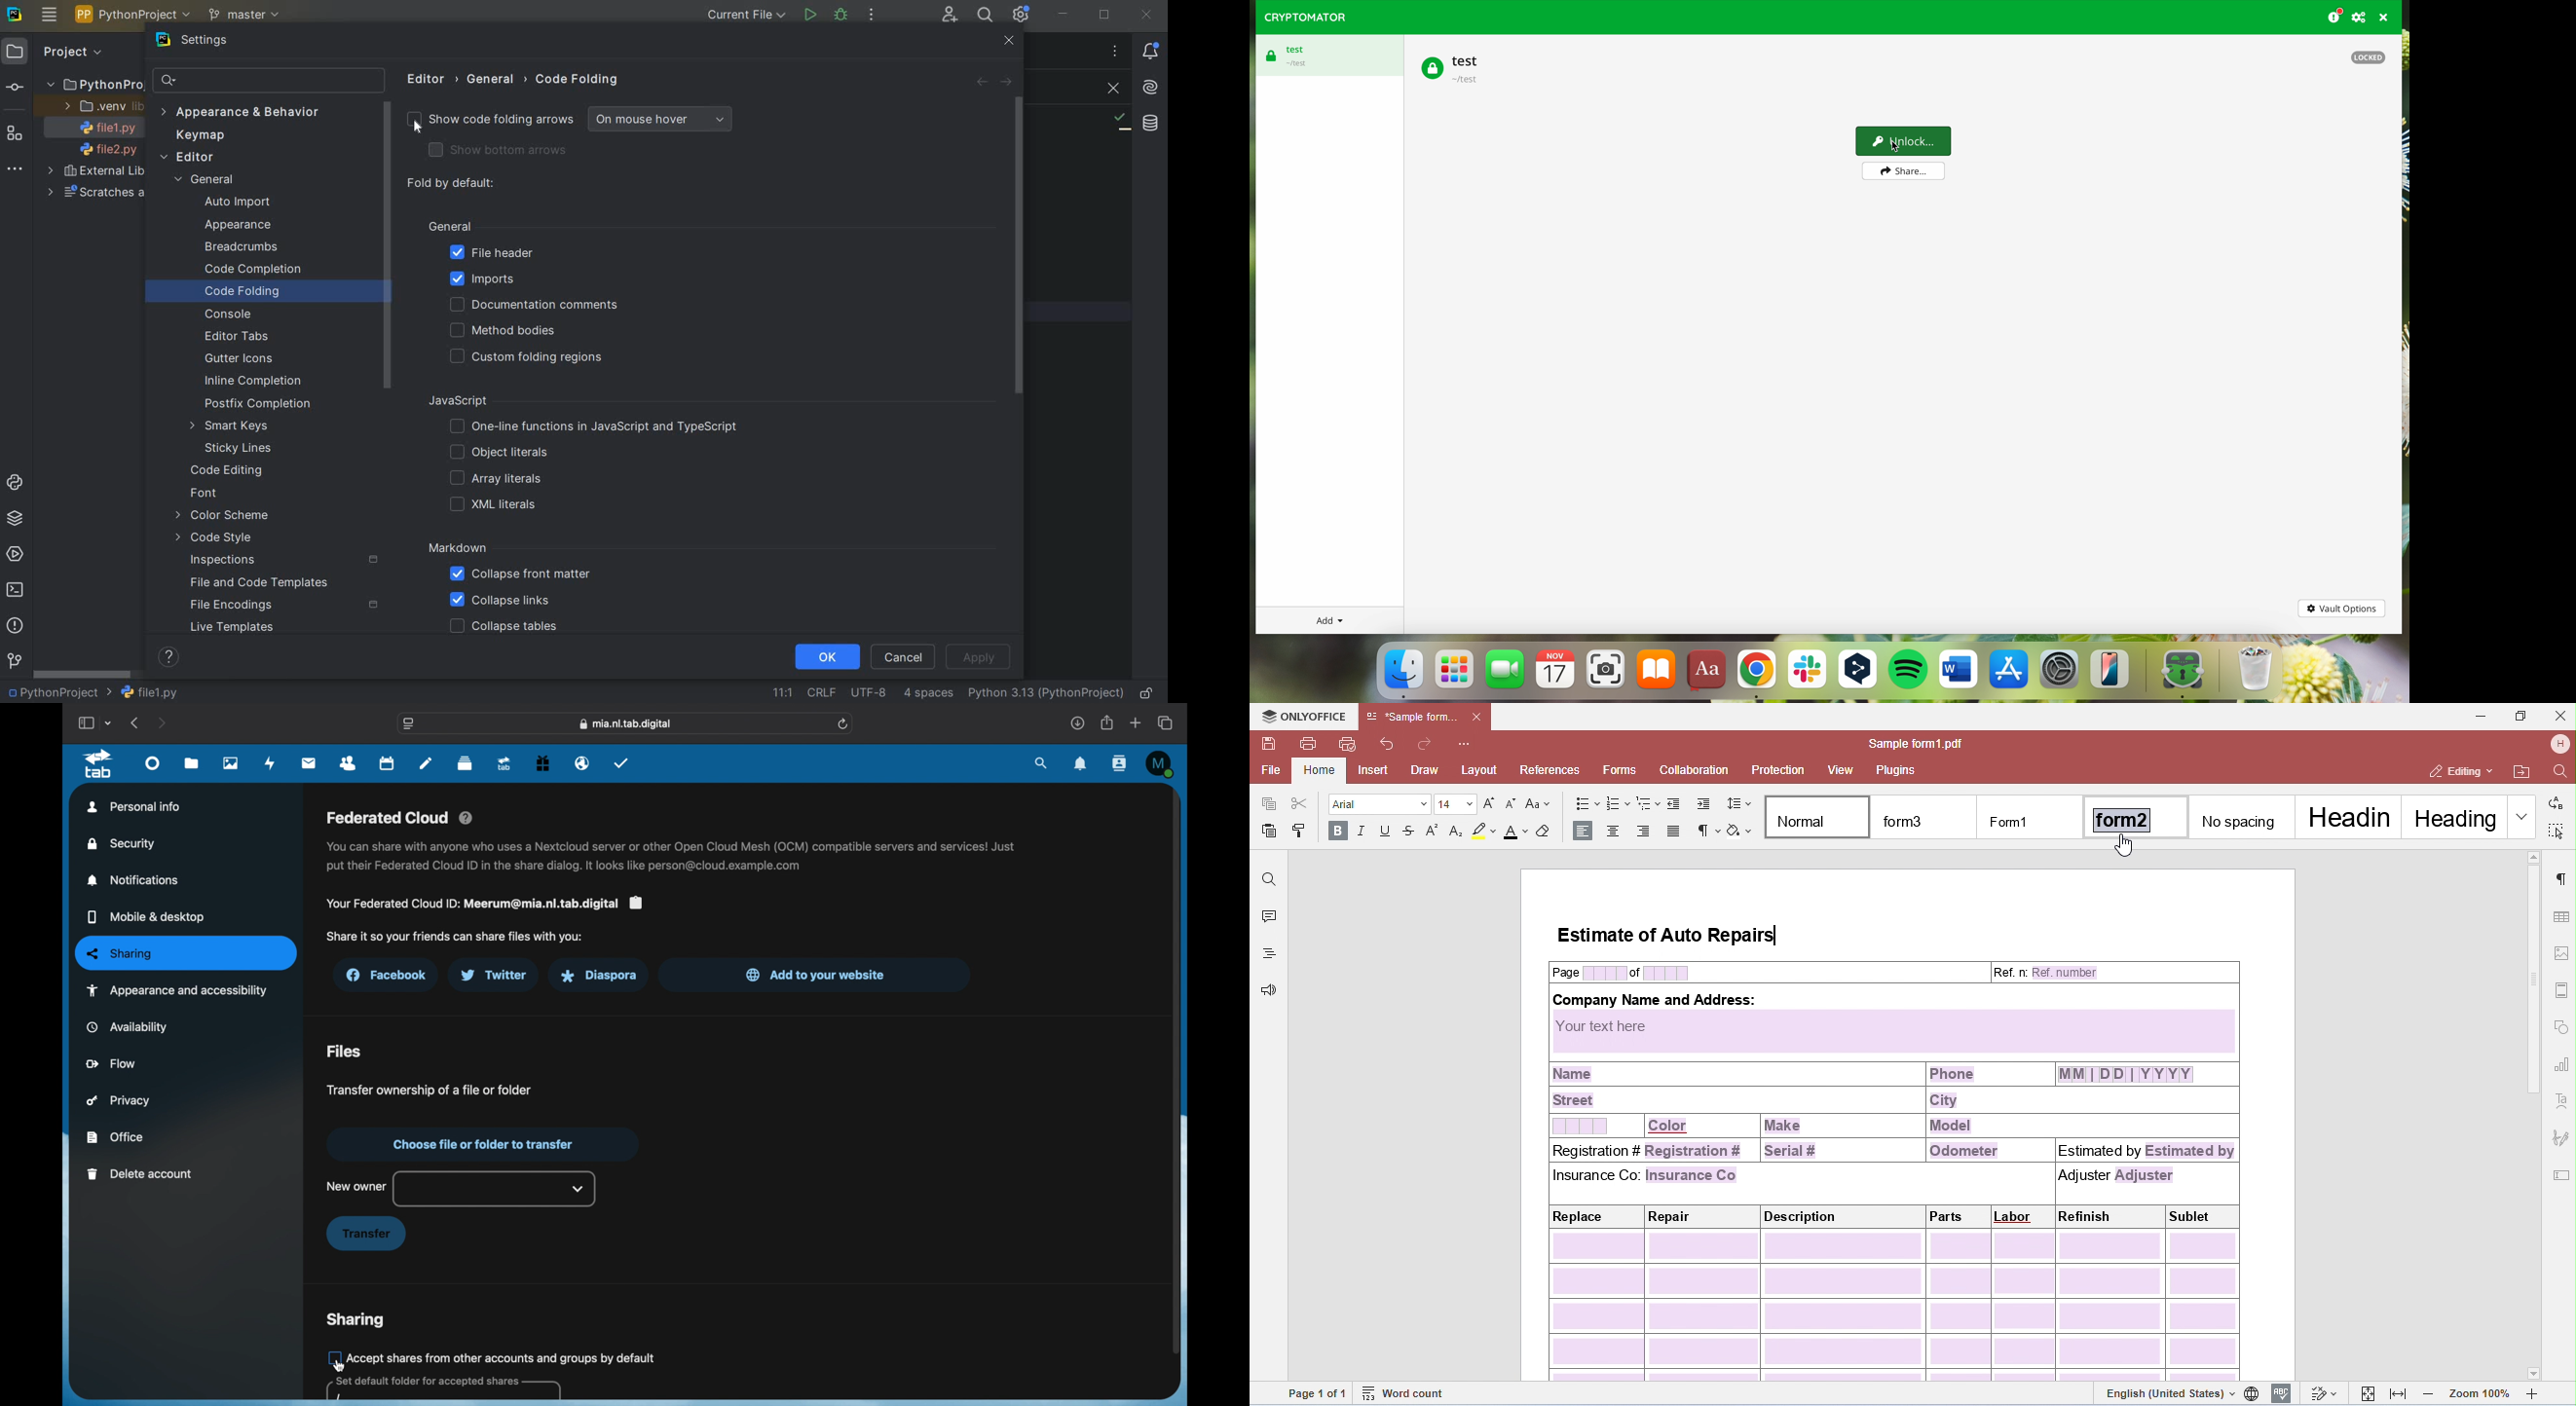 This screenshot has width=2576, height=1428. I want to click on info, so click(454, 937).